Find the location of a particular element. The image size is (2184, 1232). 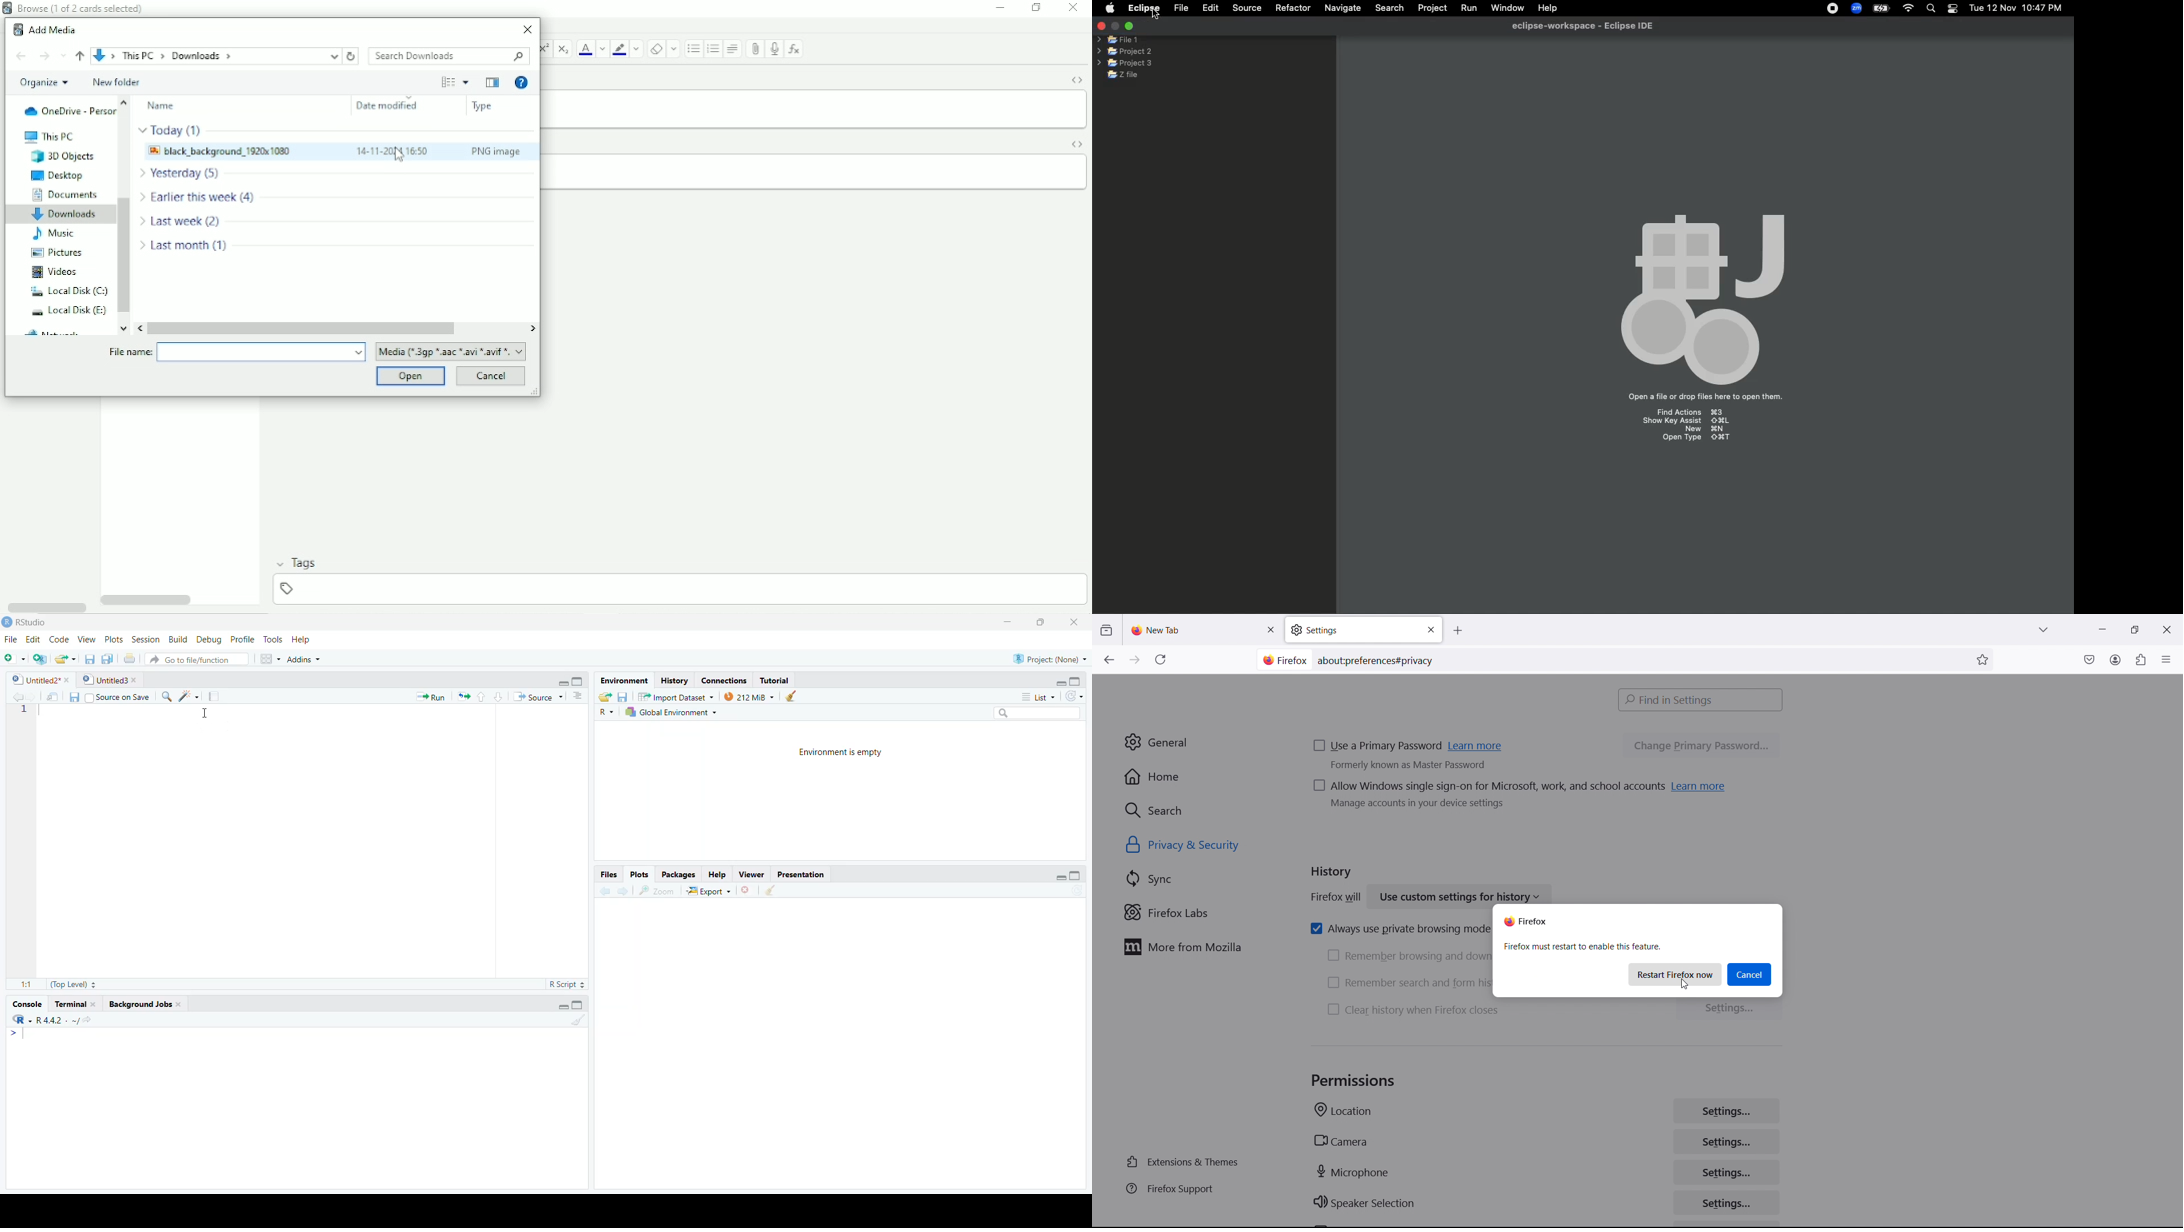

camera permission settings is located at coordinates (1726, 1142).